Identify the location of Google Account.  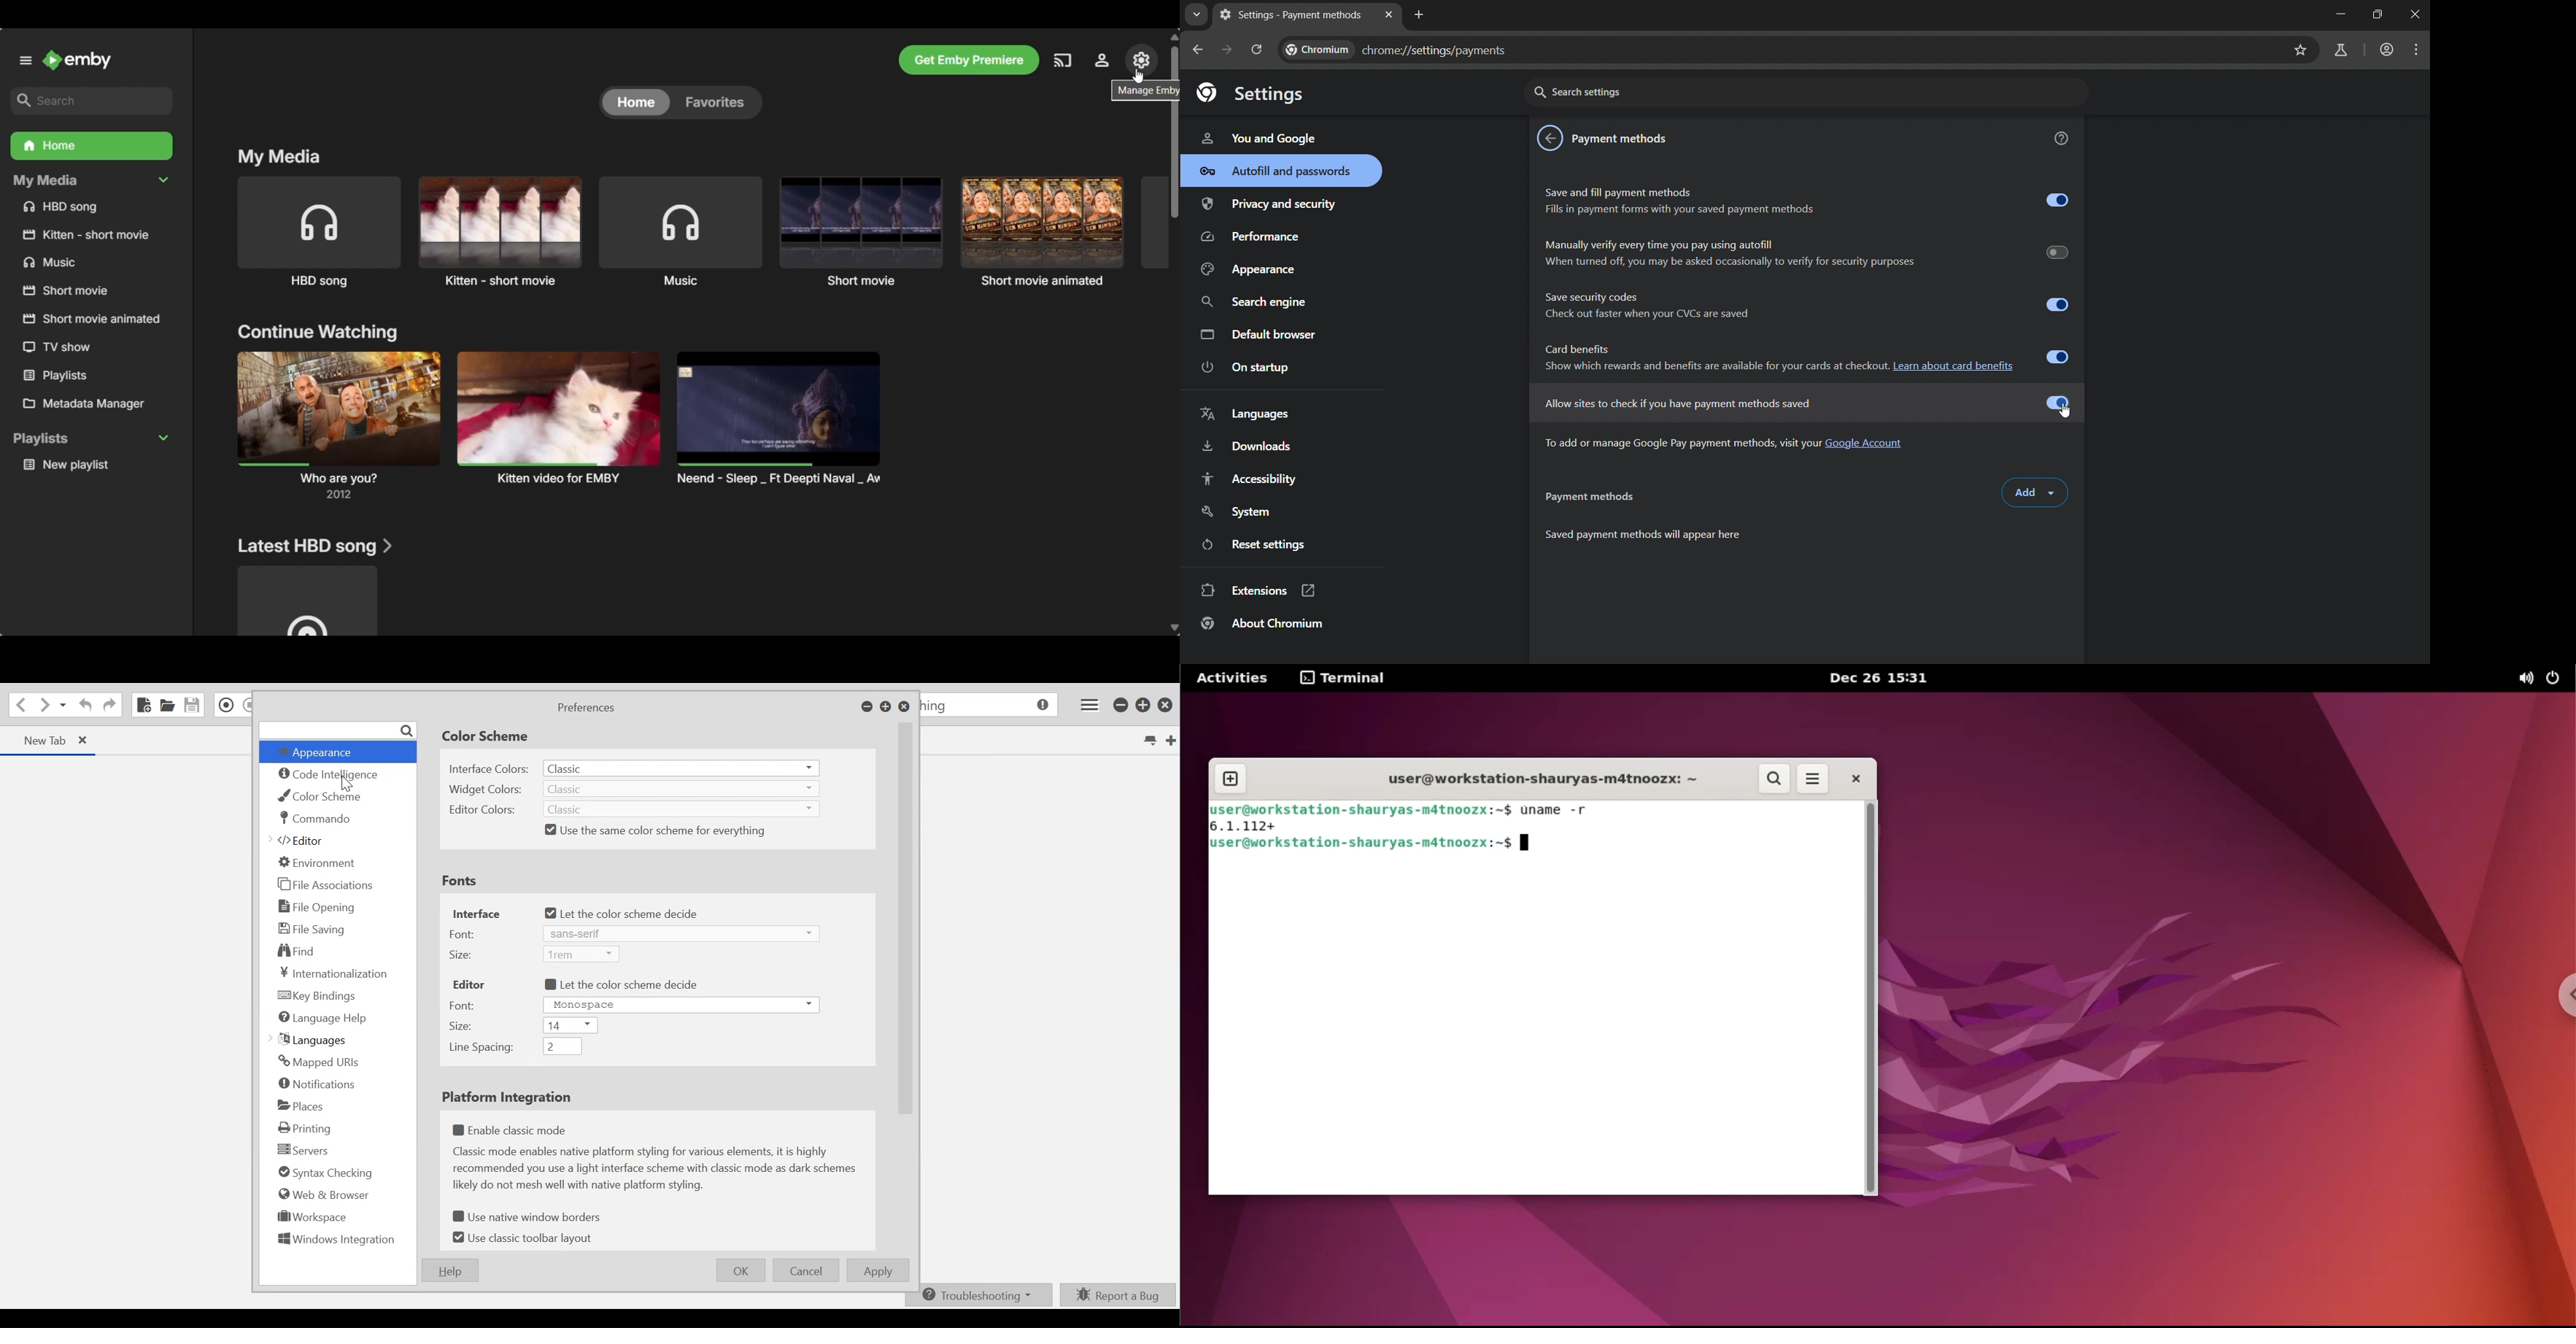
(1867, 444).